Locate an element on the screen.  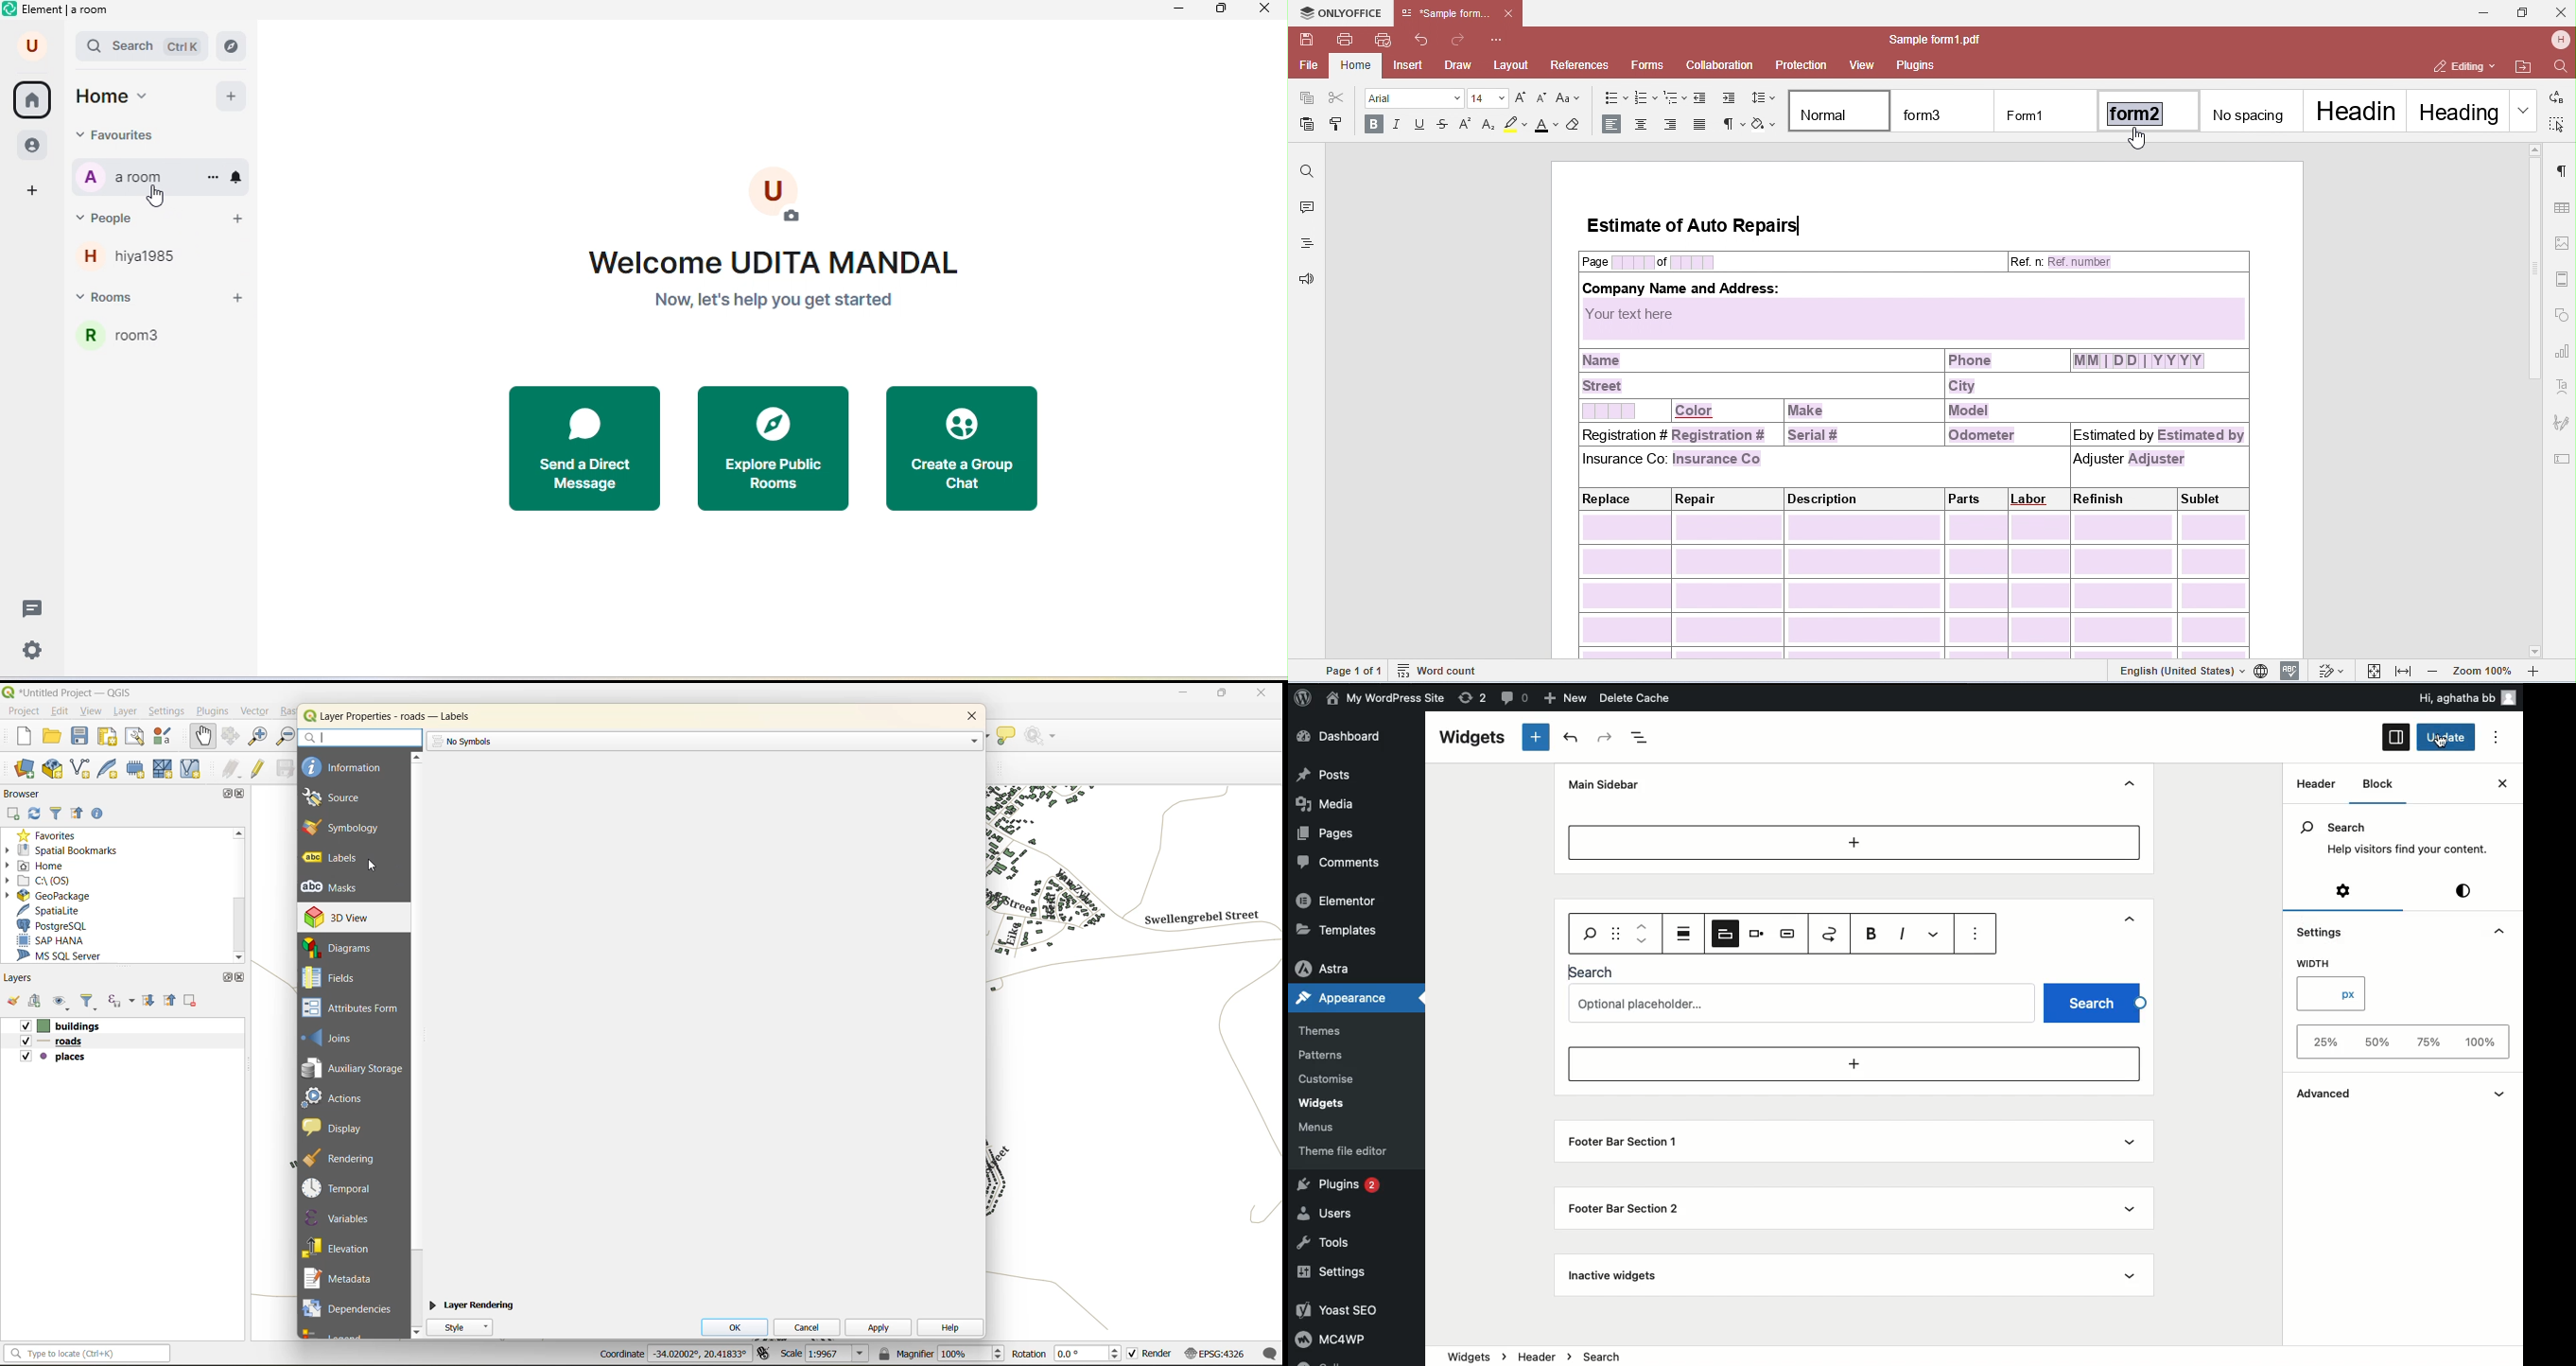
25% 50% 75% 100% is located at coordinates (2398, 1043).